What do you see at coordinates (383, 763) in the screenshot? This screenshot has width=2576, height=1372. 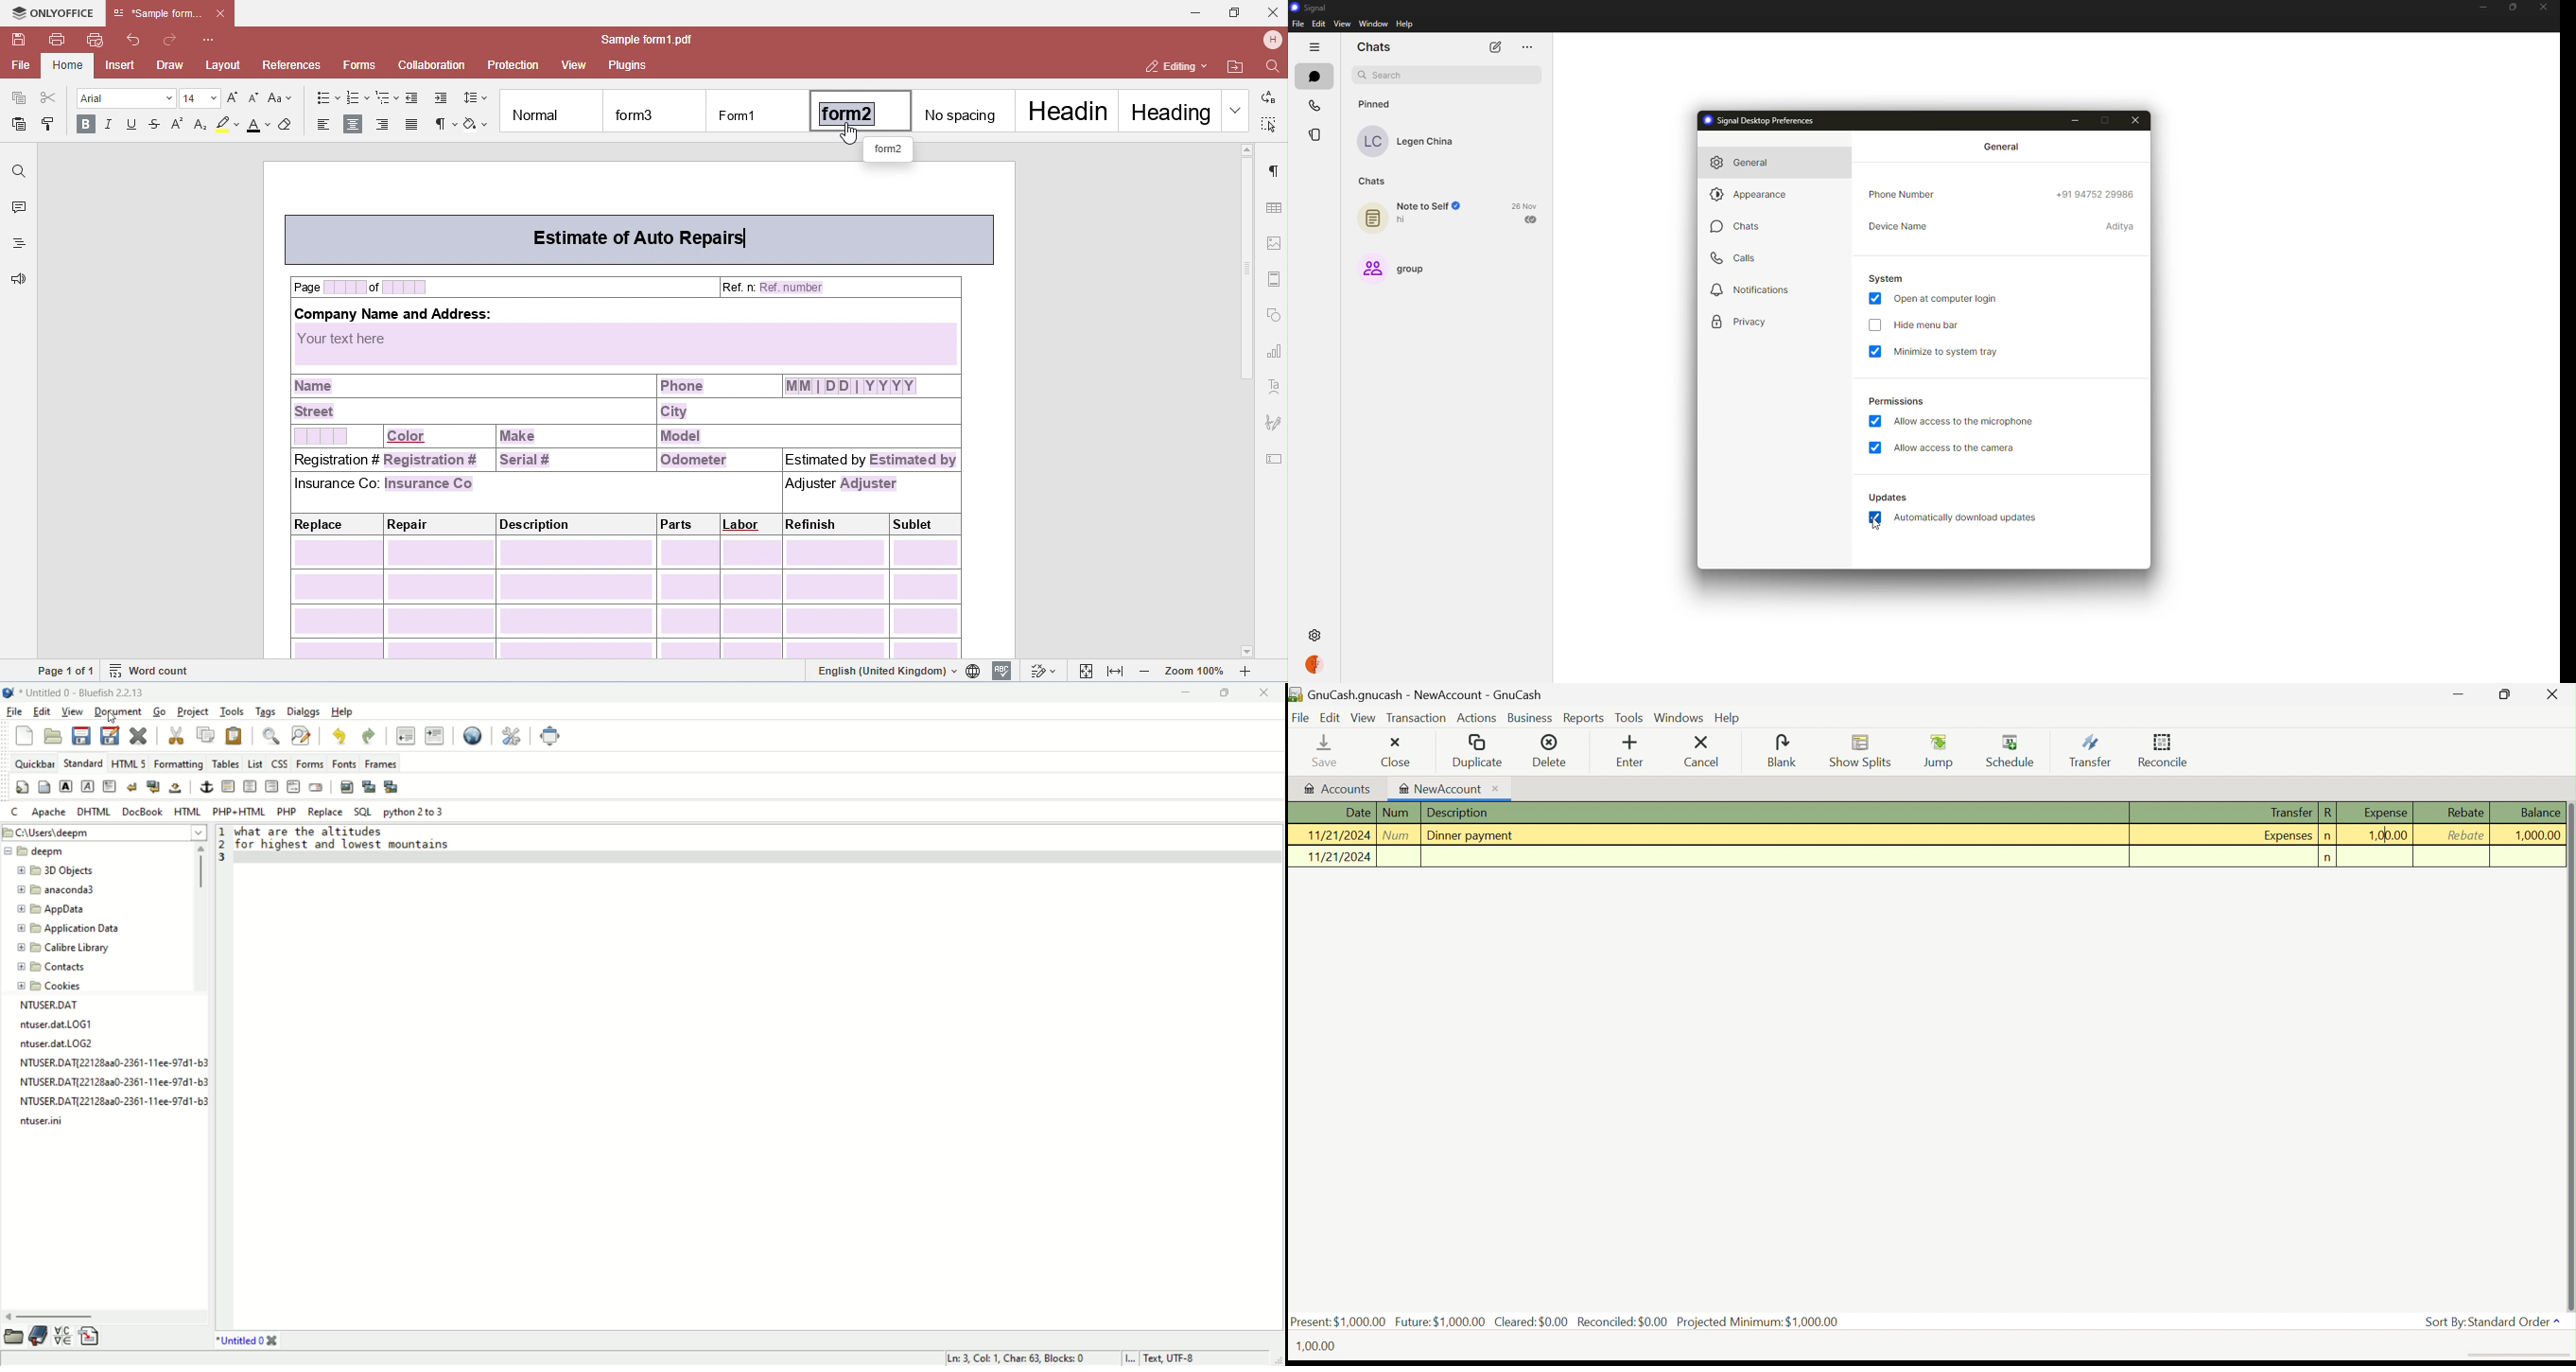 I see `frames` at bounding box center [383, 763].